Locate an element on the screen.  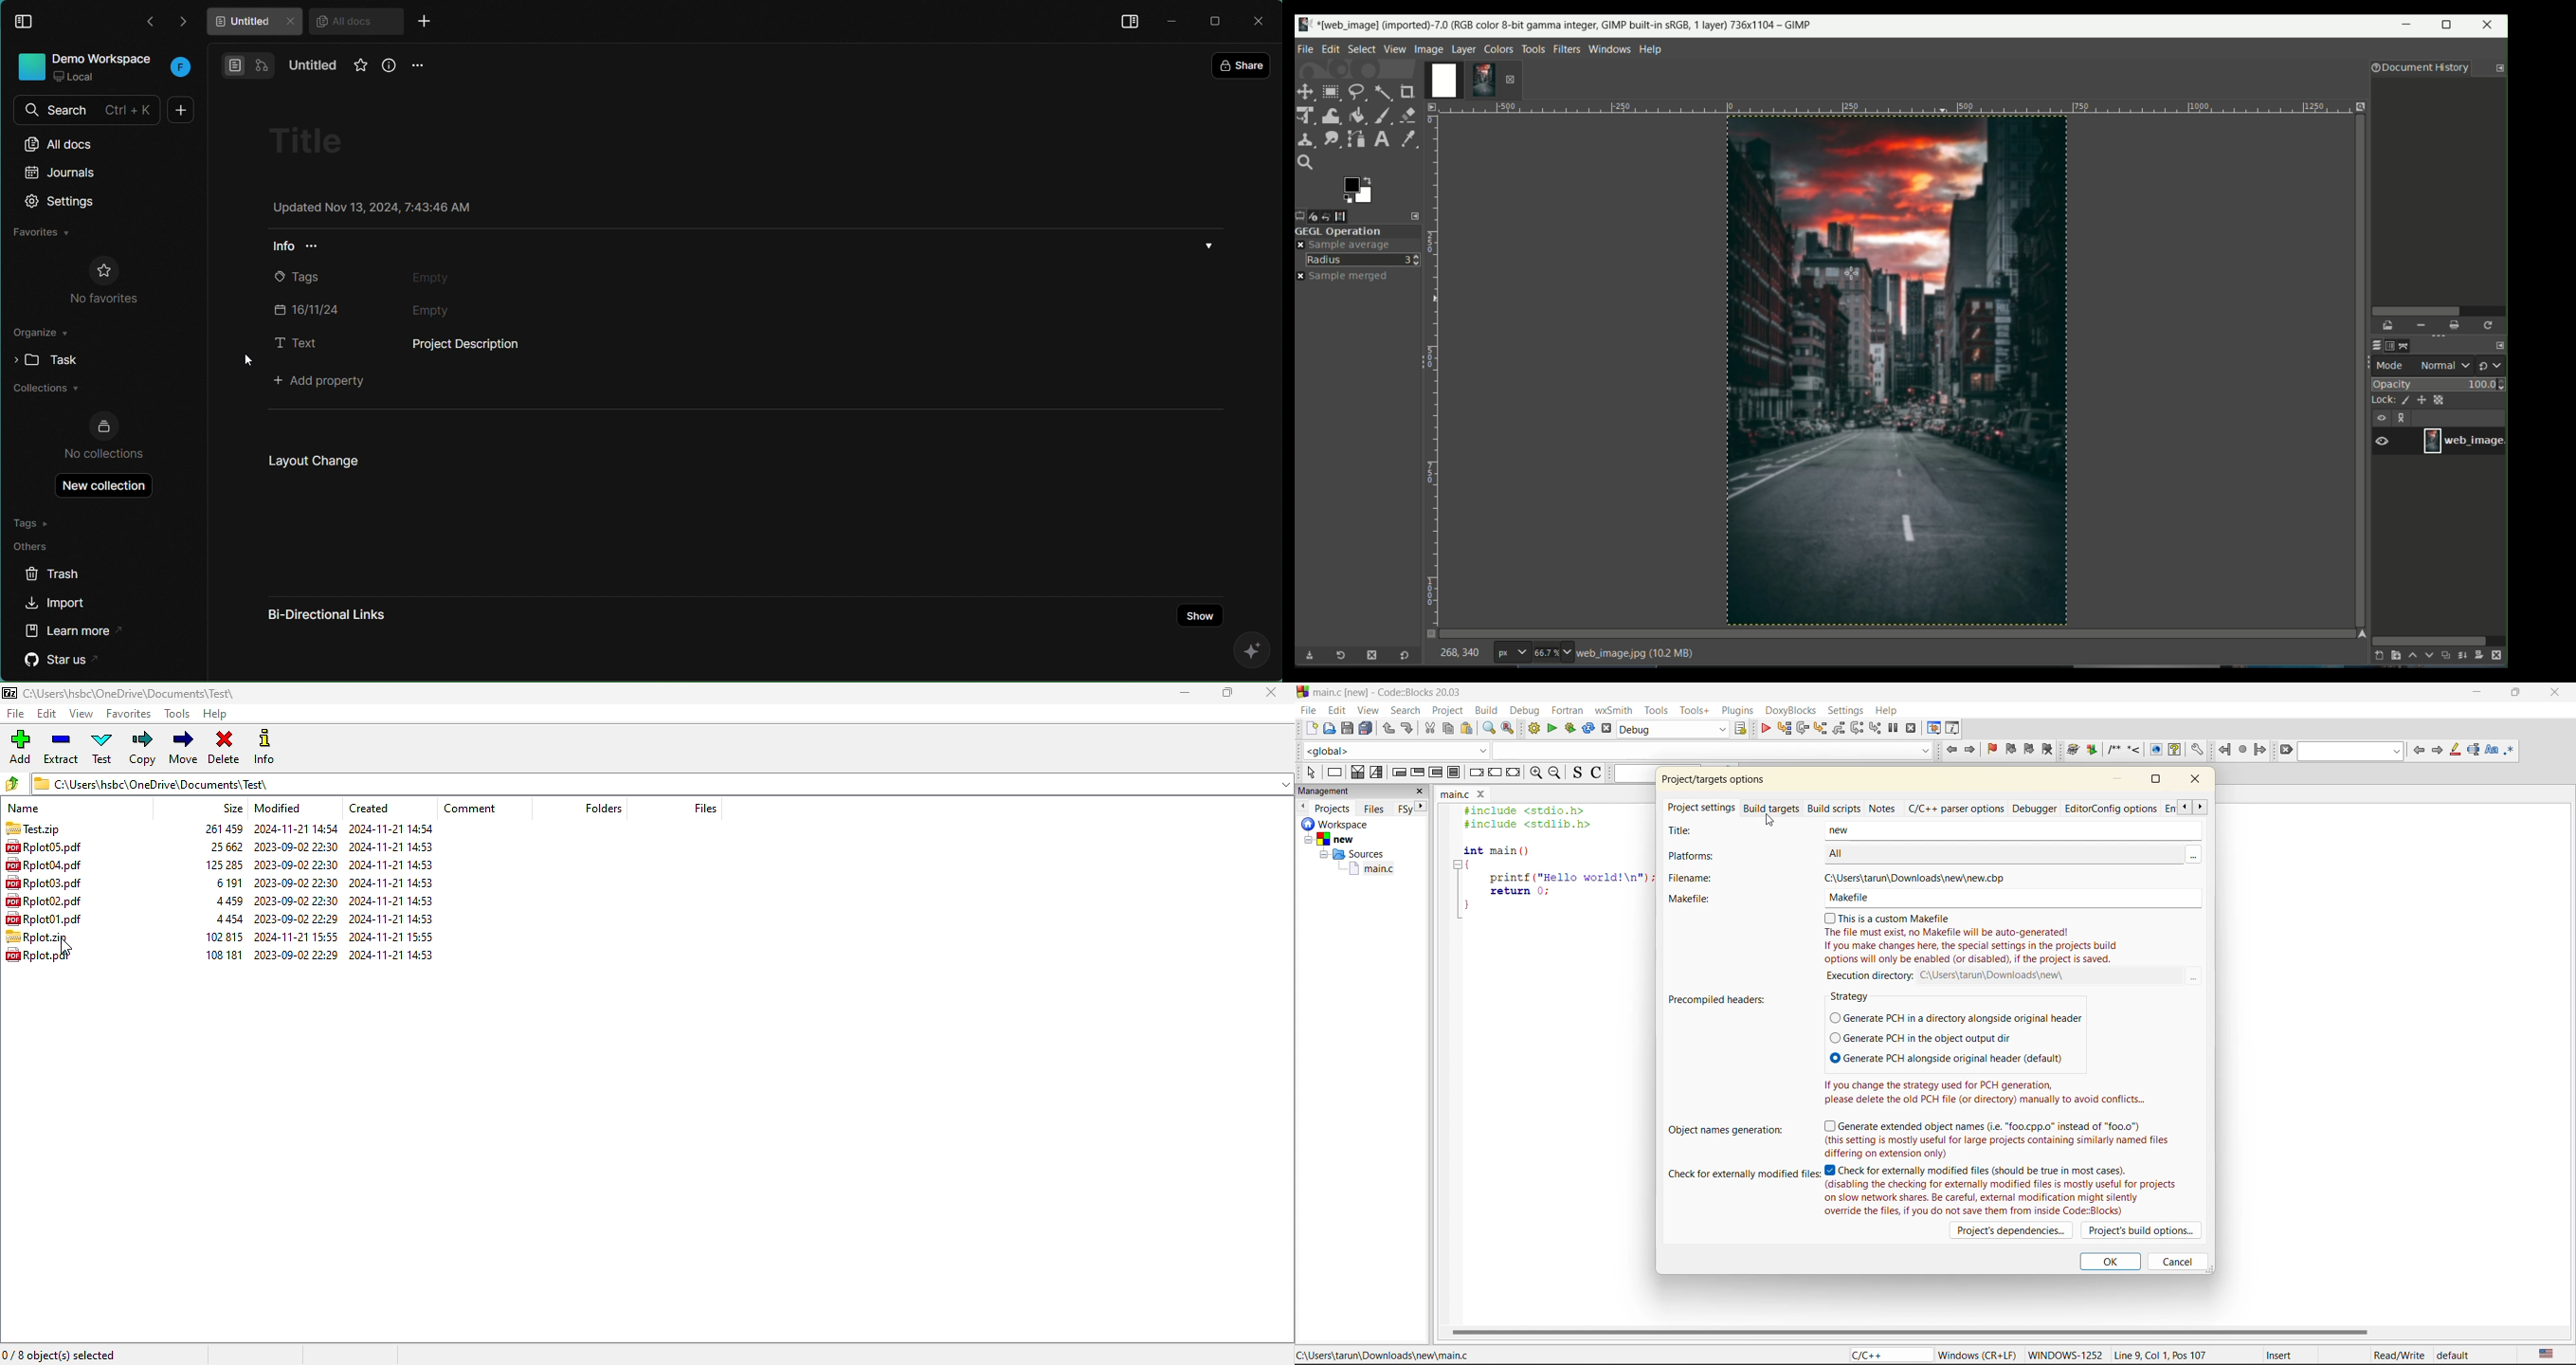
doxyblocks is located at coordinates (1790, 711).